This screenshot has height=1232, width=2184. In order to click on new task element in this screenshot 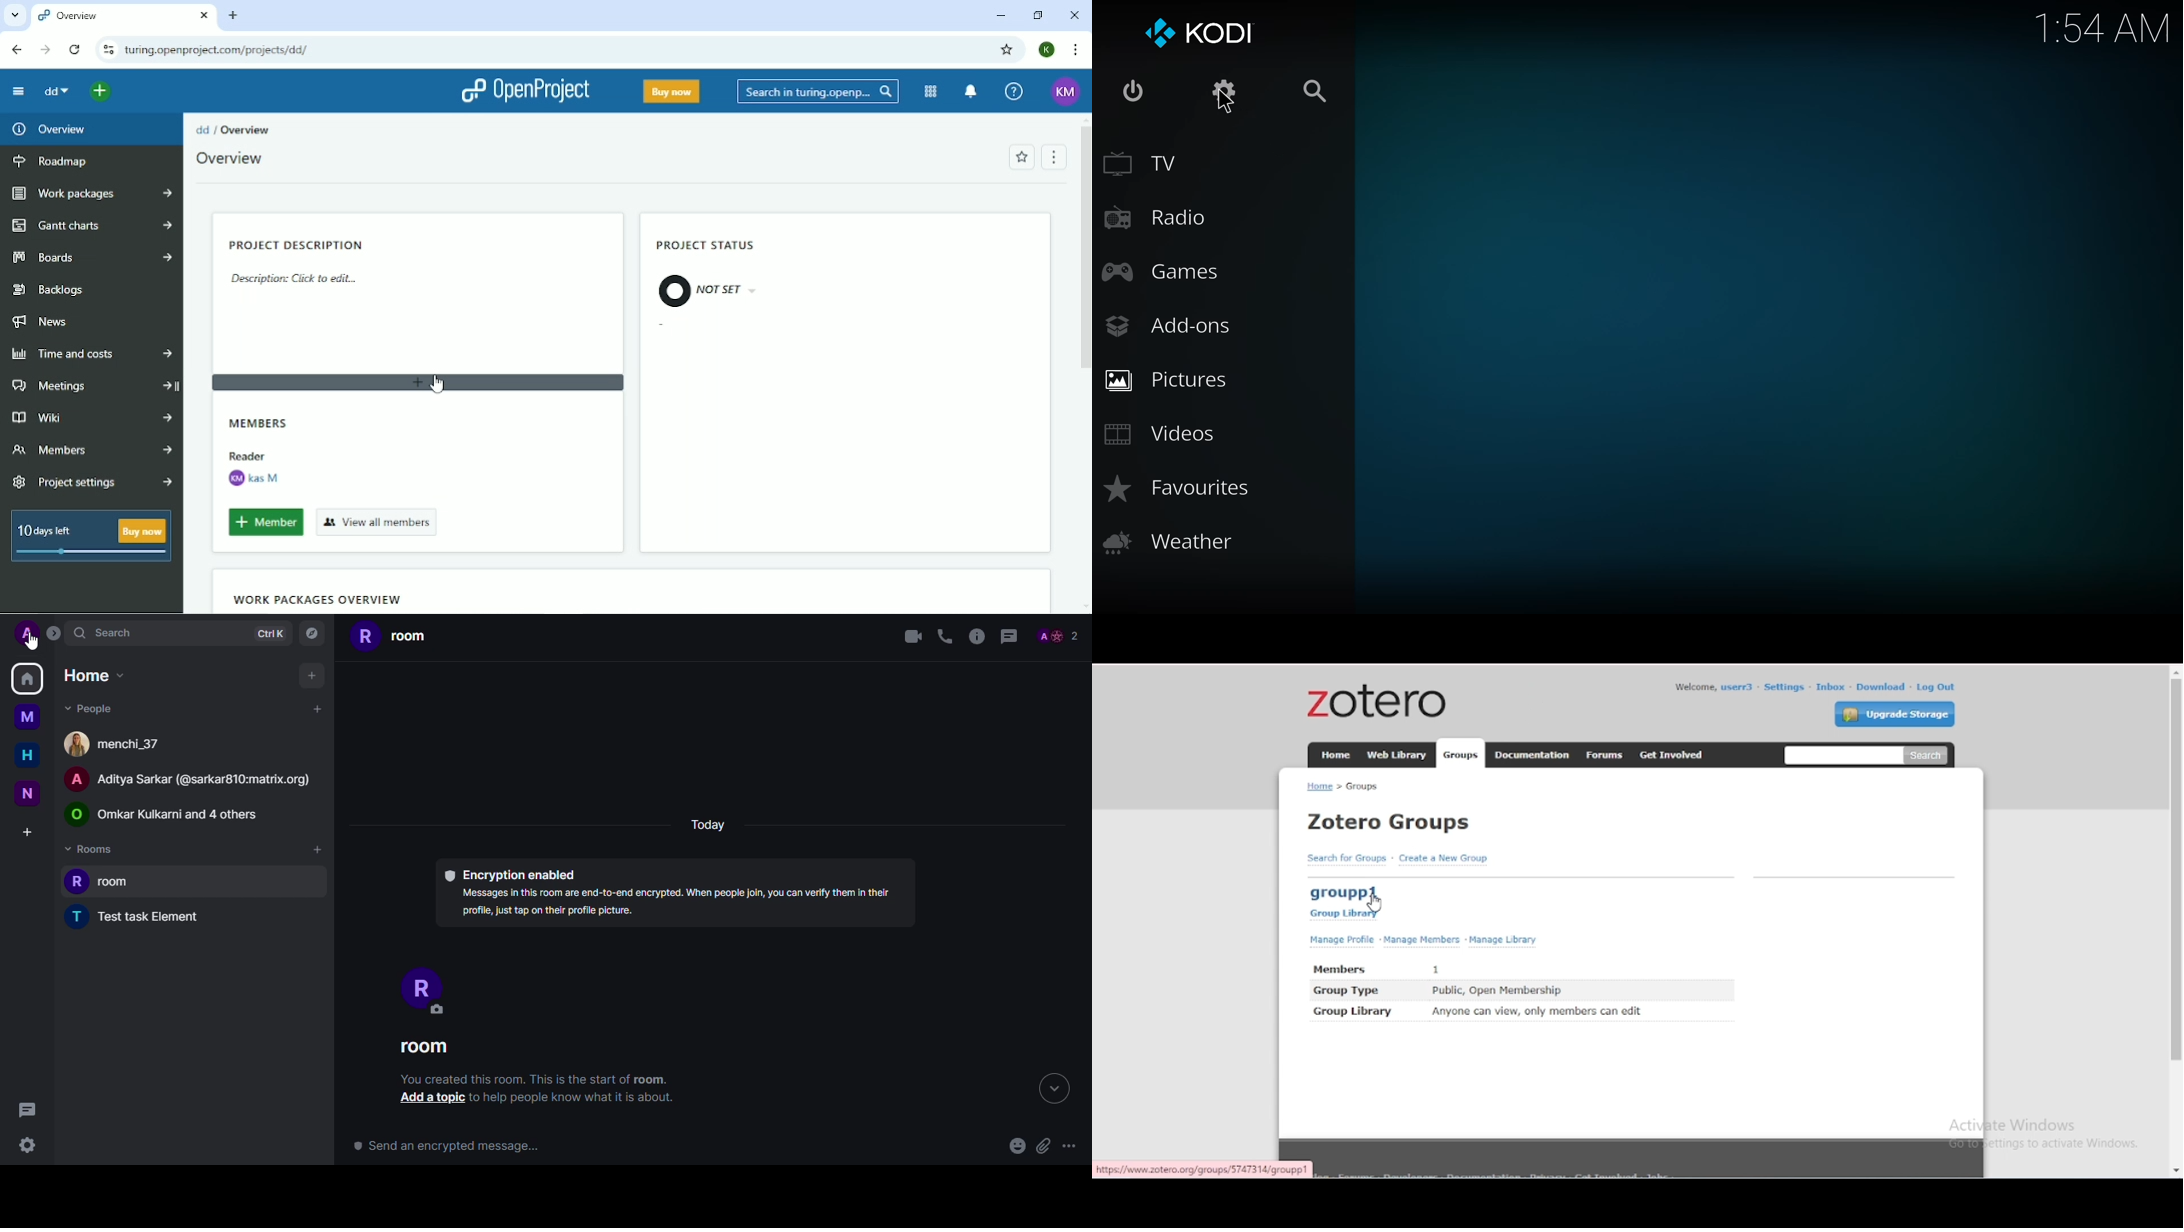, I will do `click(141, 915)`.